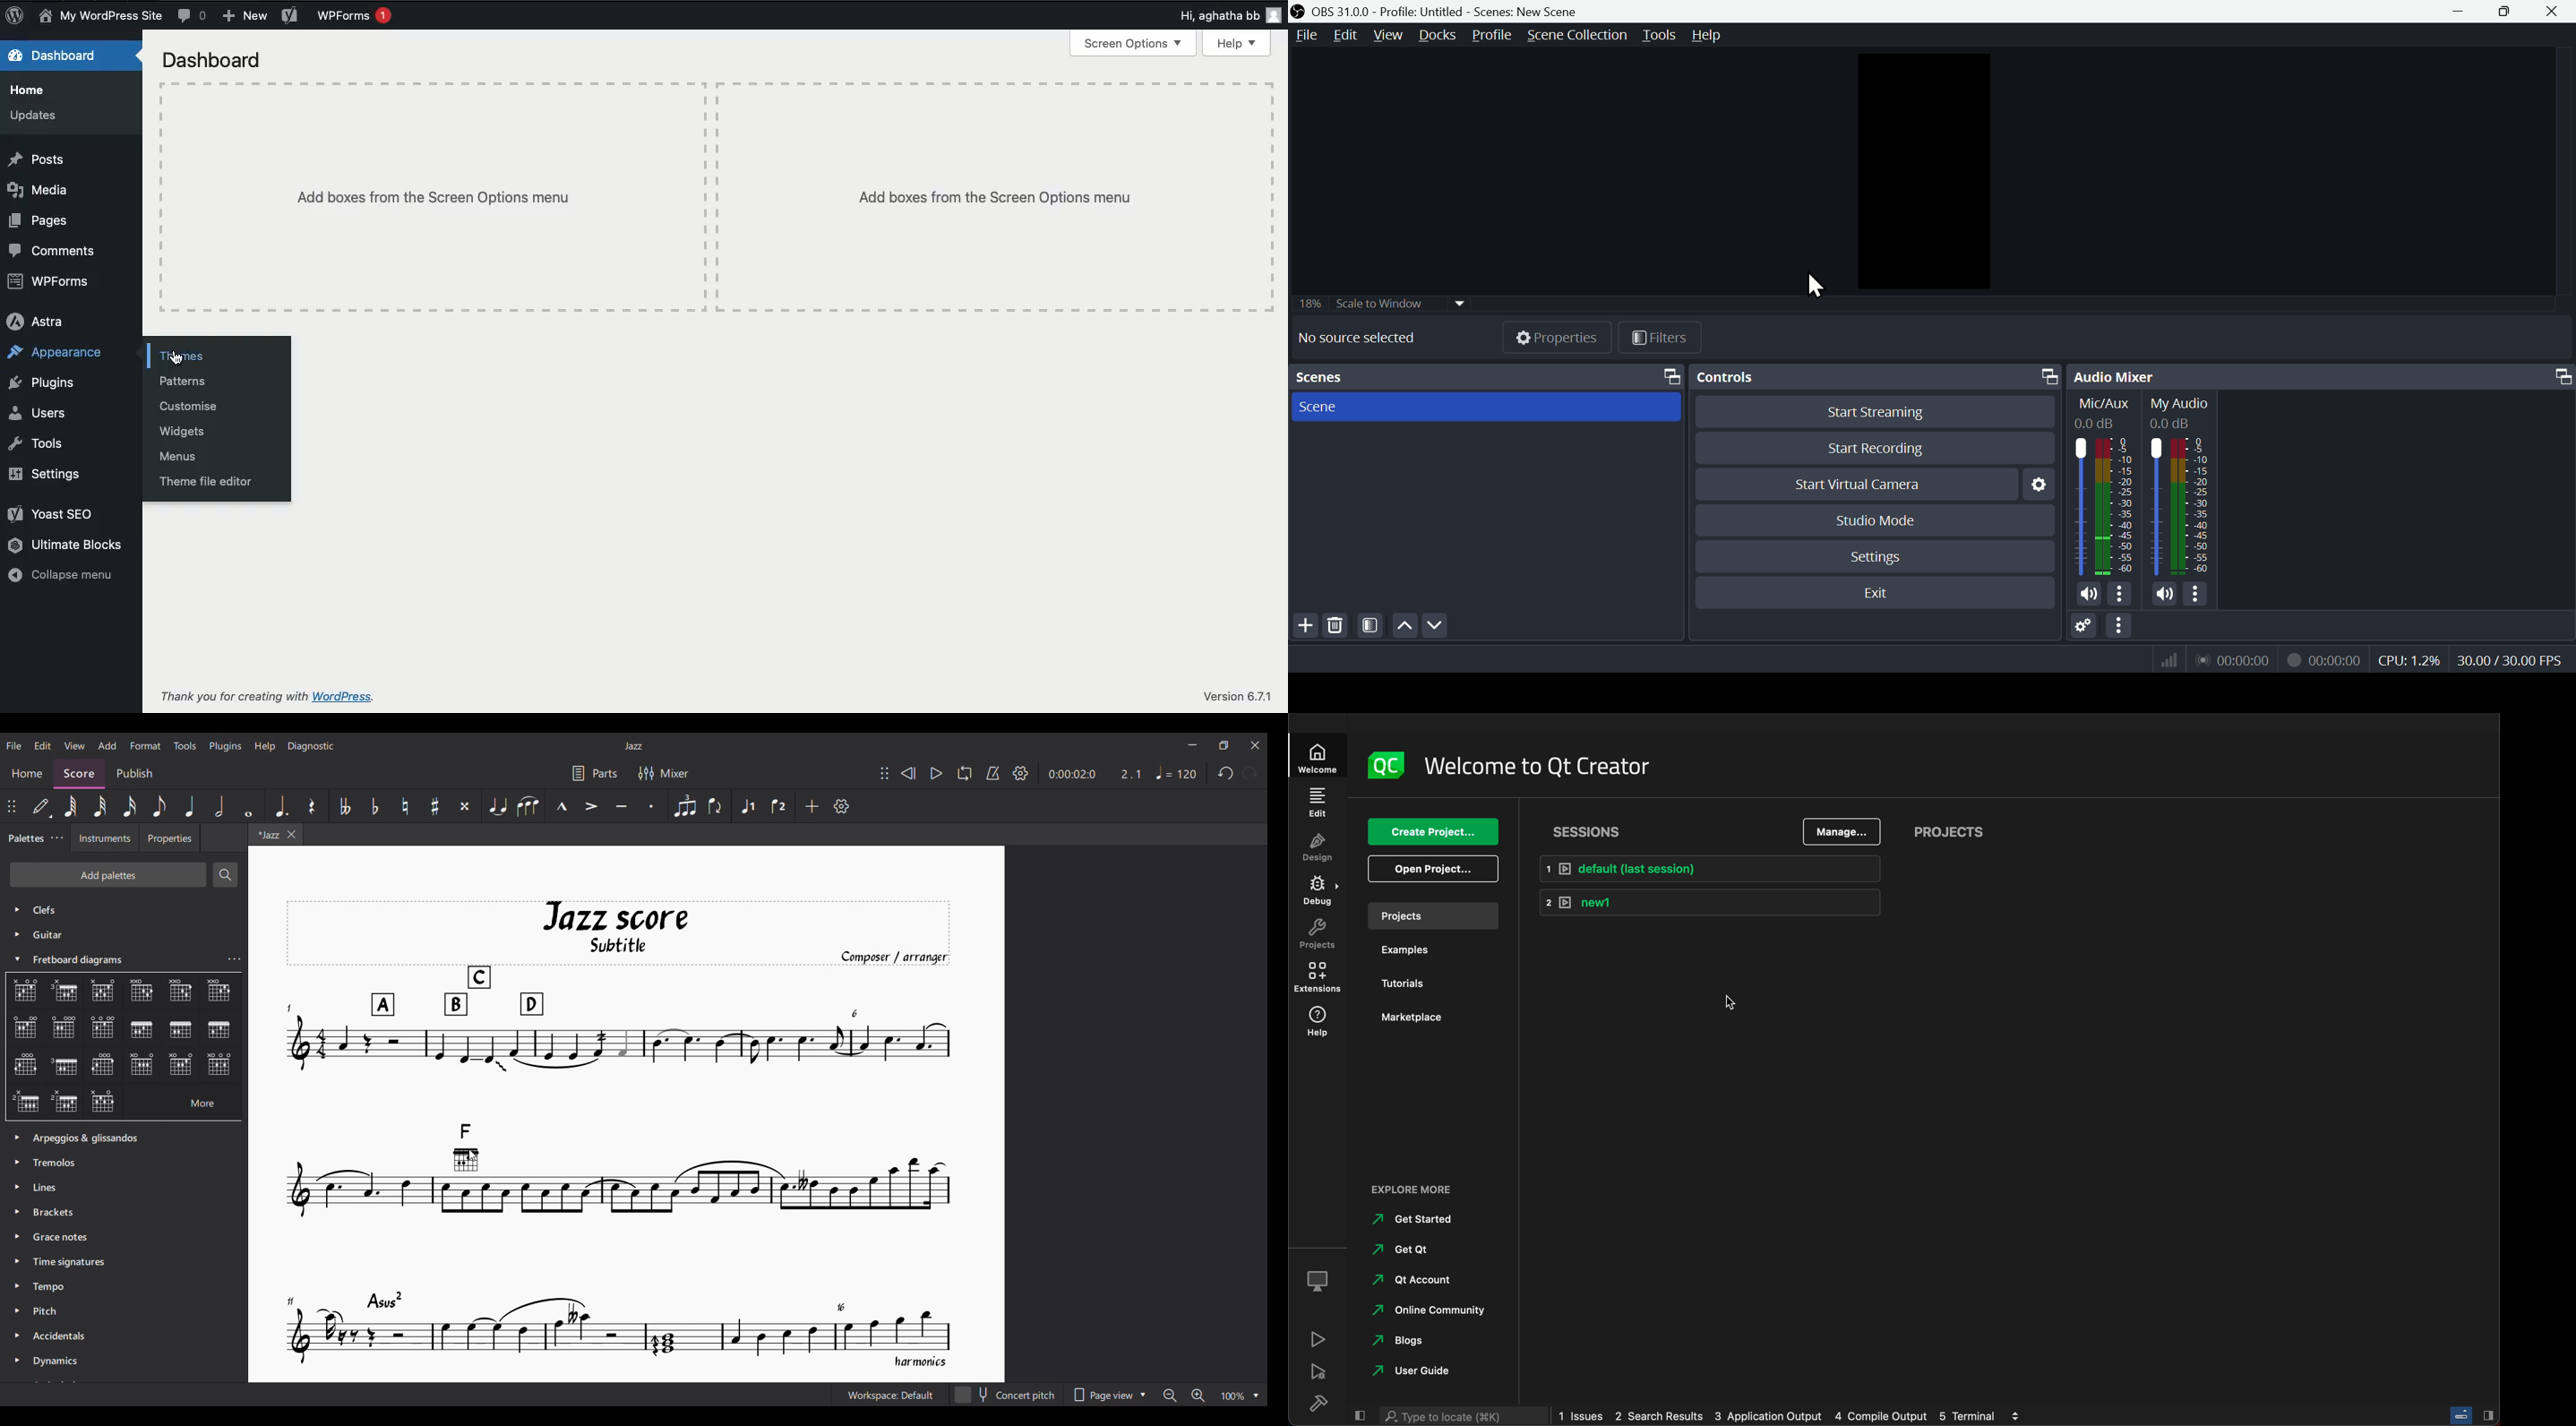 The height and width of the screenshot is (1428, 2576). I want to click on Chart 11, so click(219, 1031).